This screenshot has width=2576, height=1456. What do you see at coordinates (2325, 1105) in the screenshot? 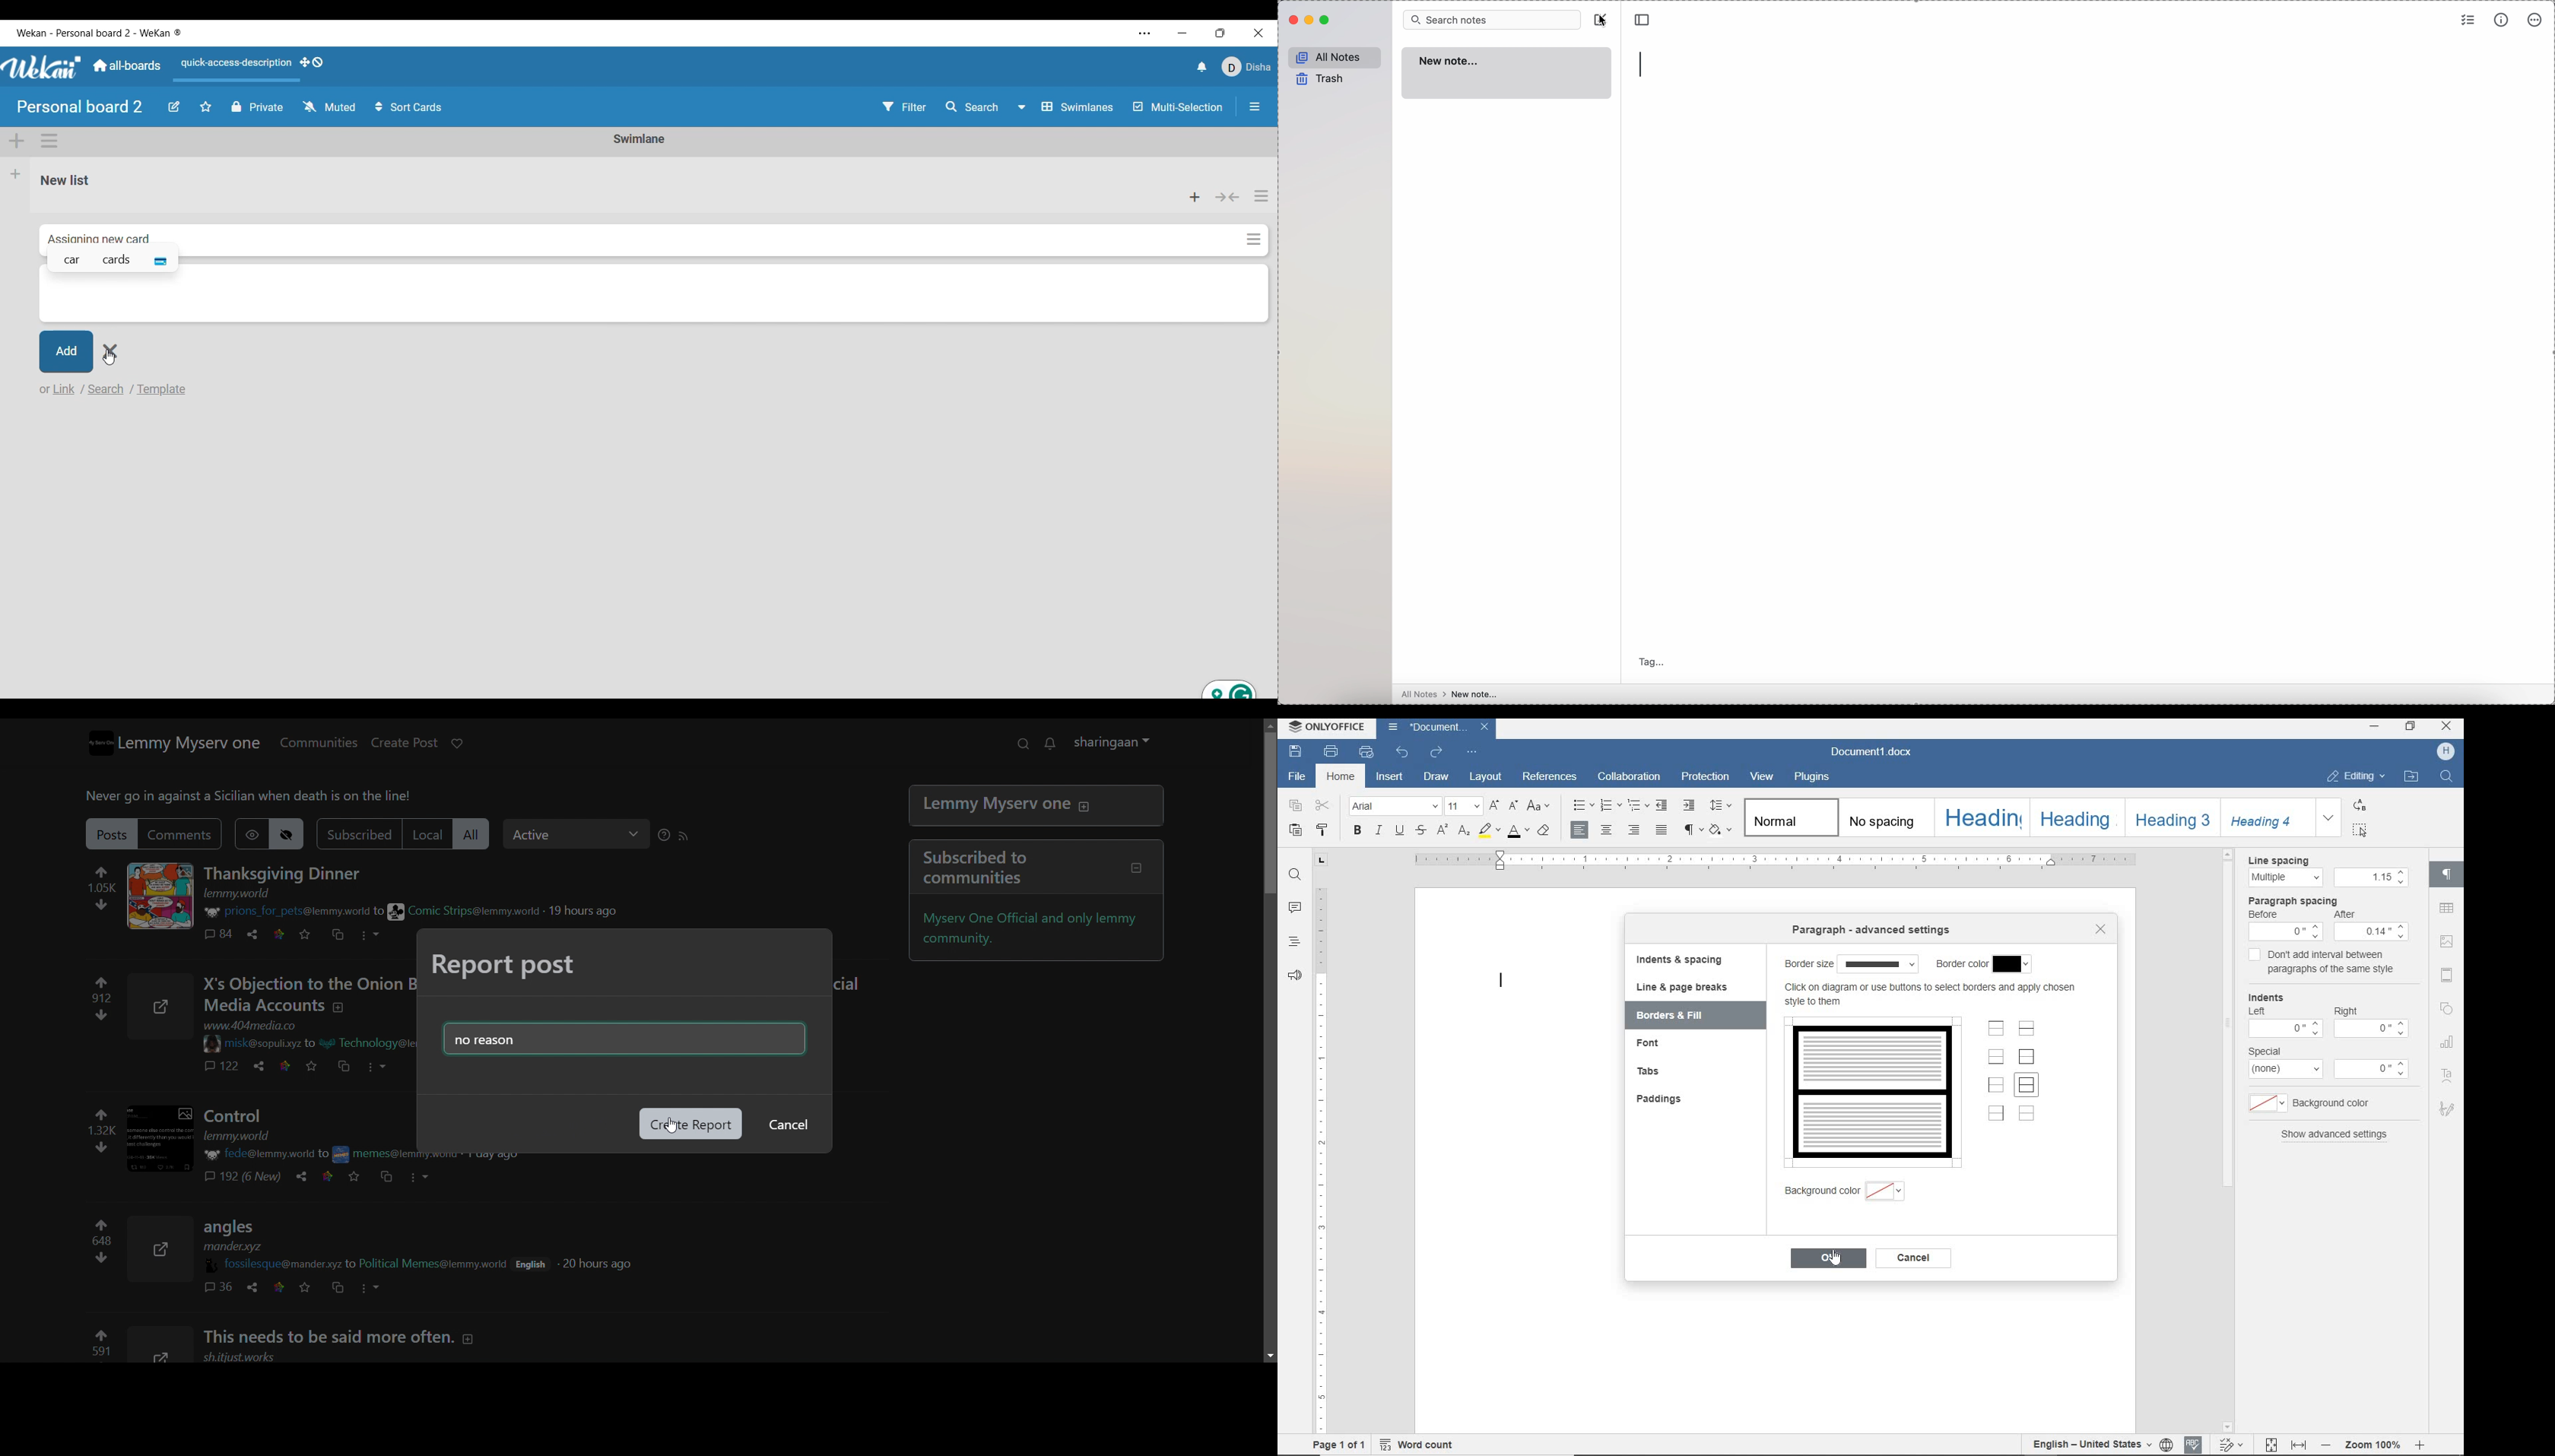
I see `background color` at bounding box center [2325, 1105].